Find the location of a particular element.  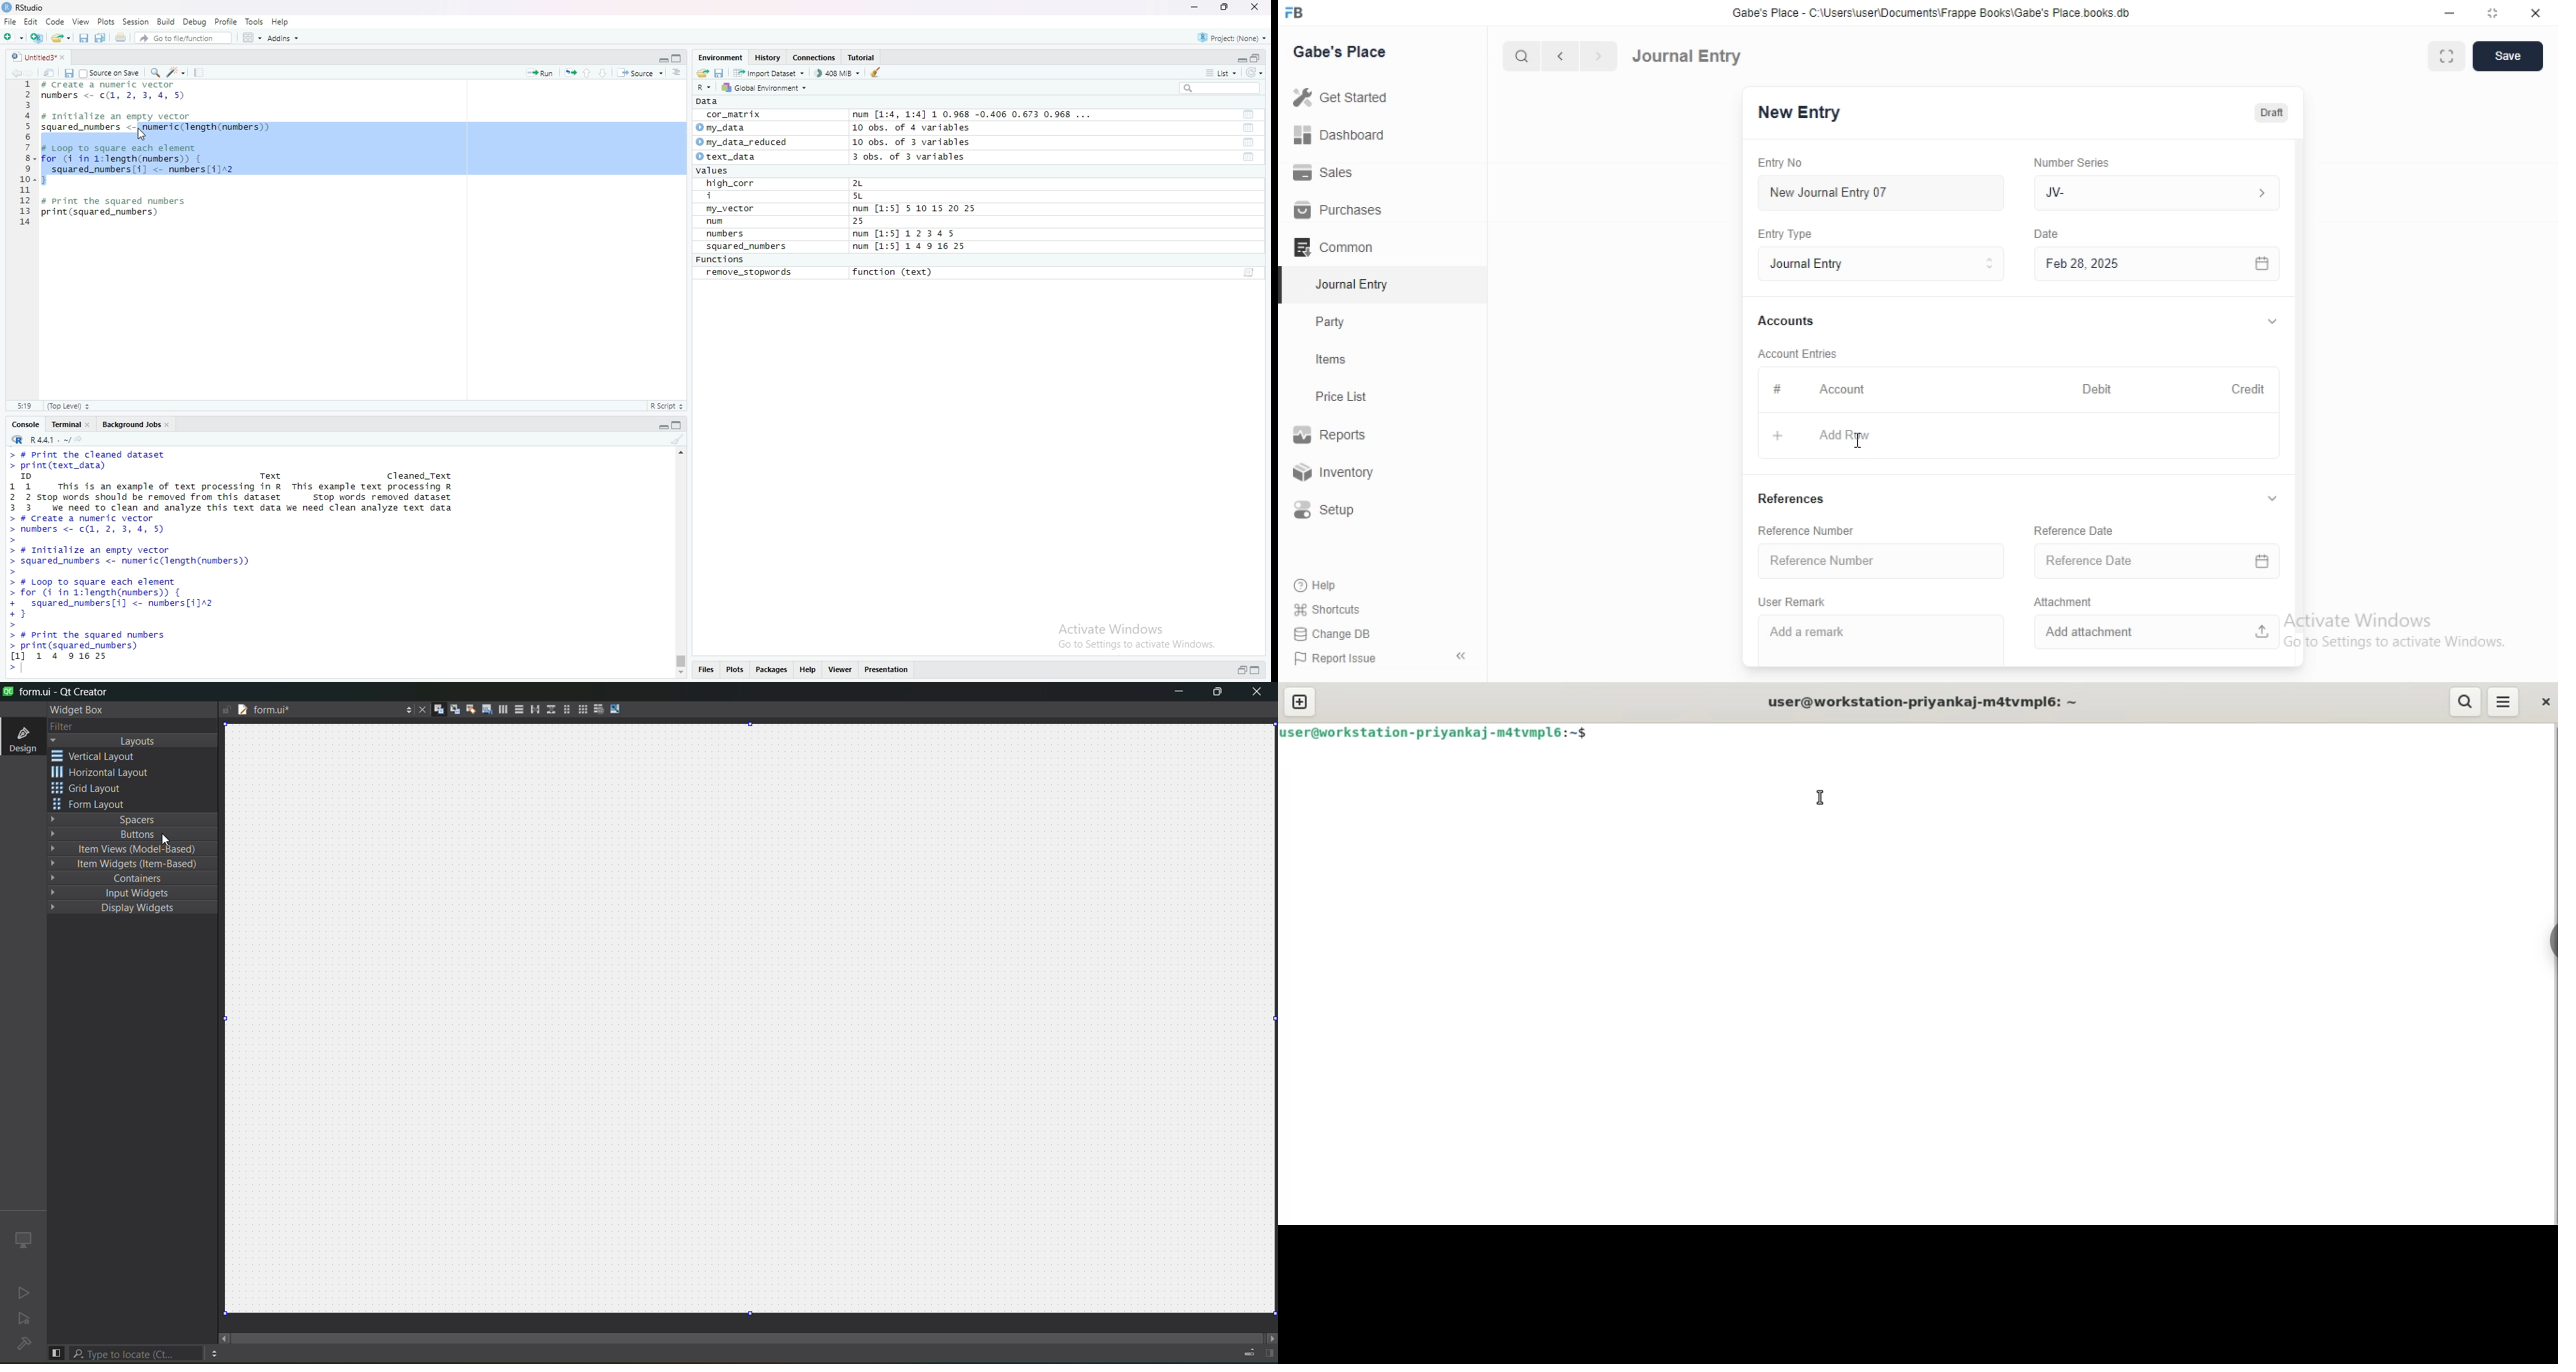

close is located at coordinates (67, 56).